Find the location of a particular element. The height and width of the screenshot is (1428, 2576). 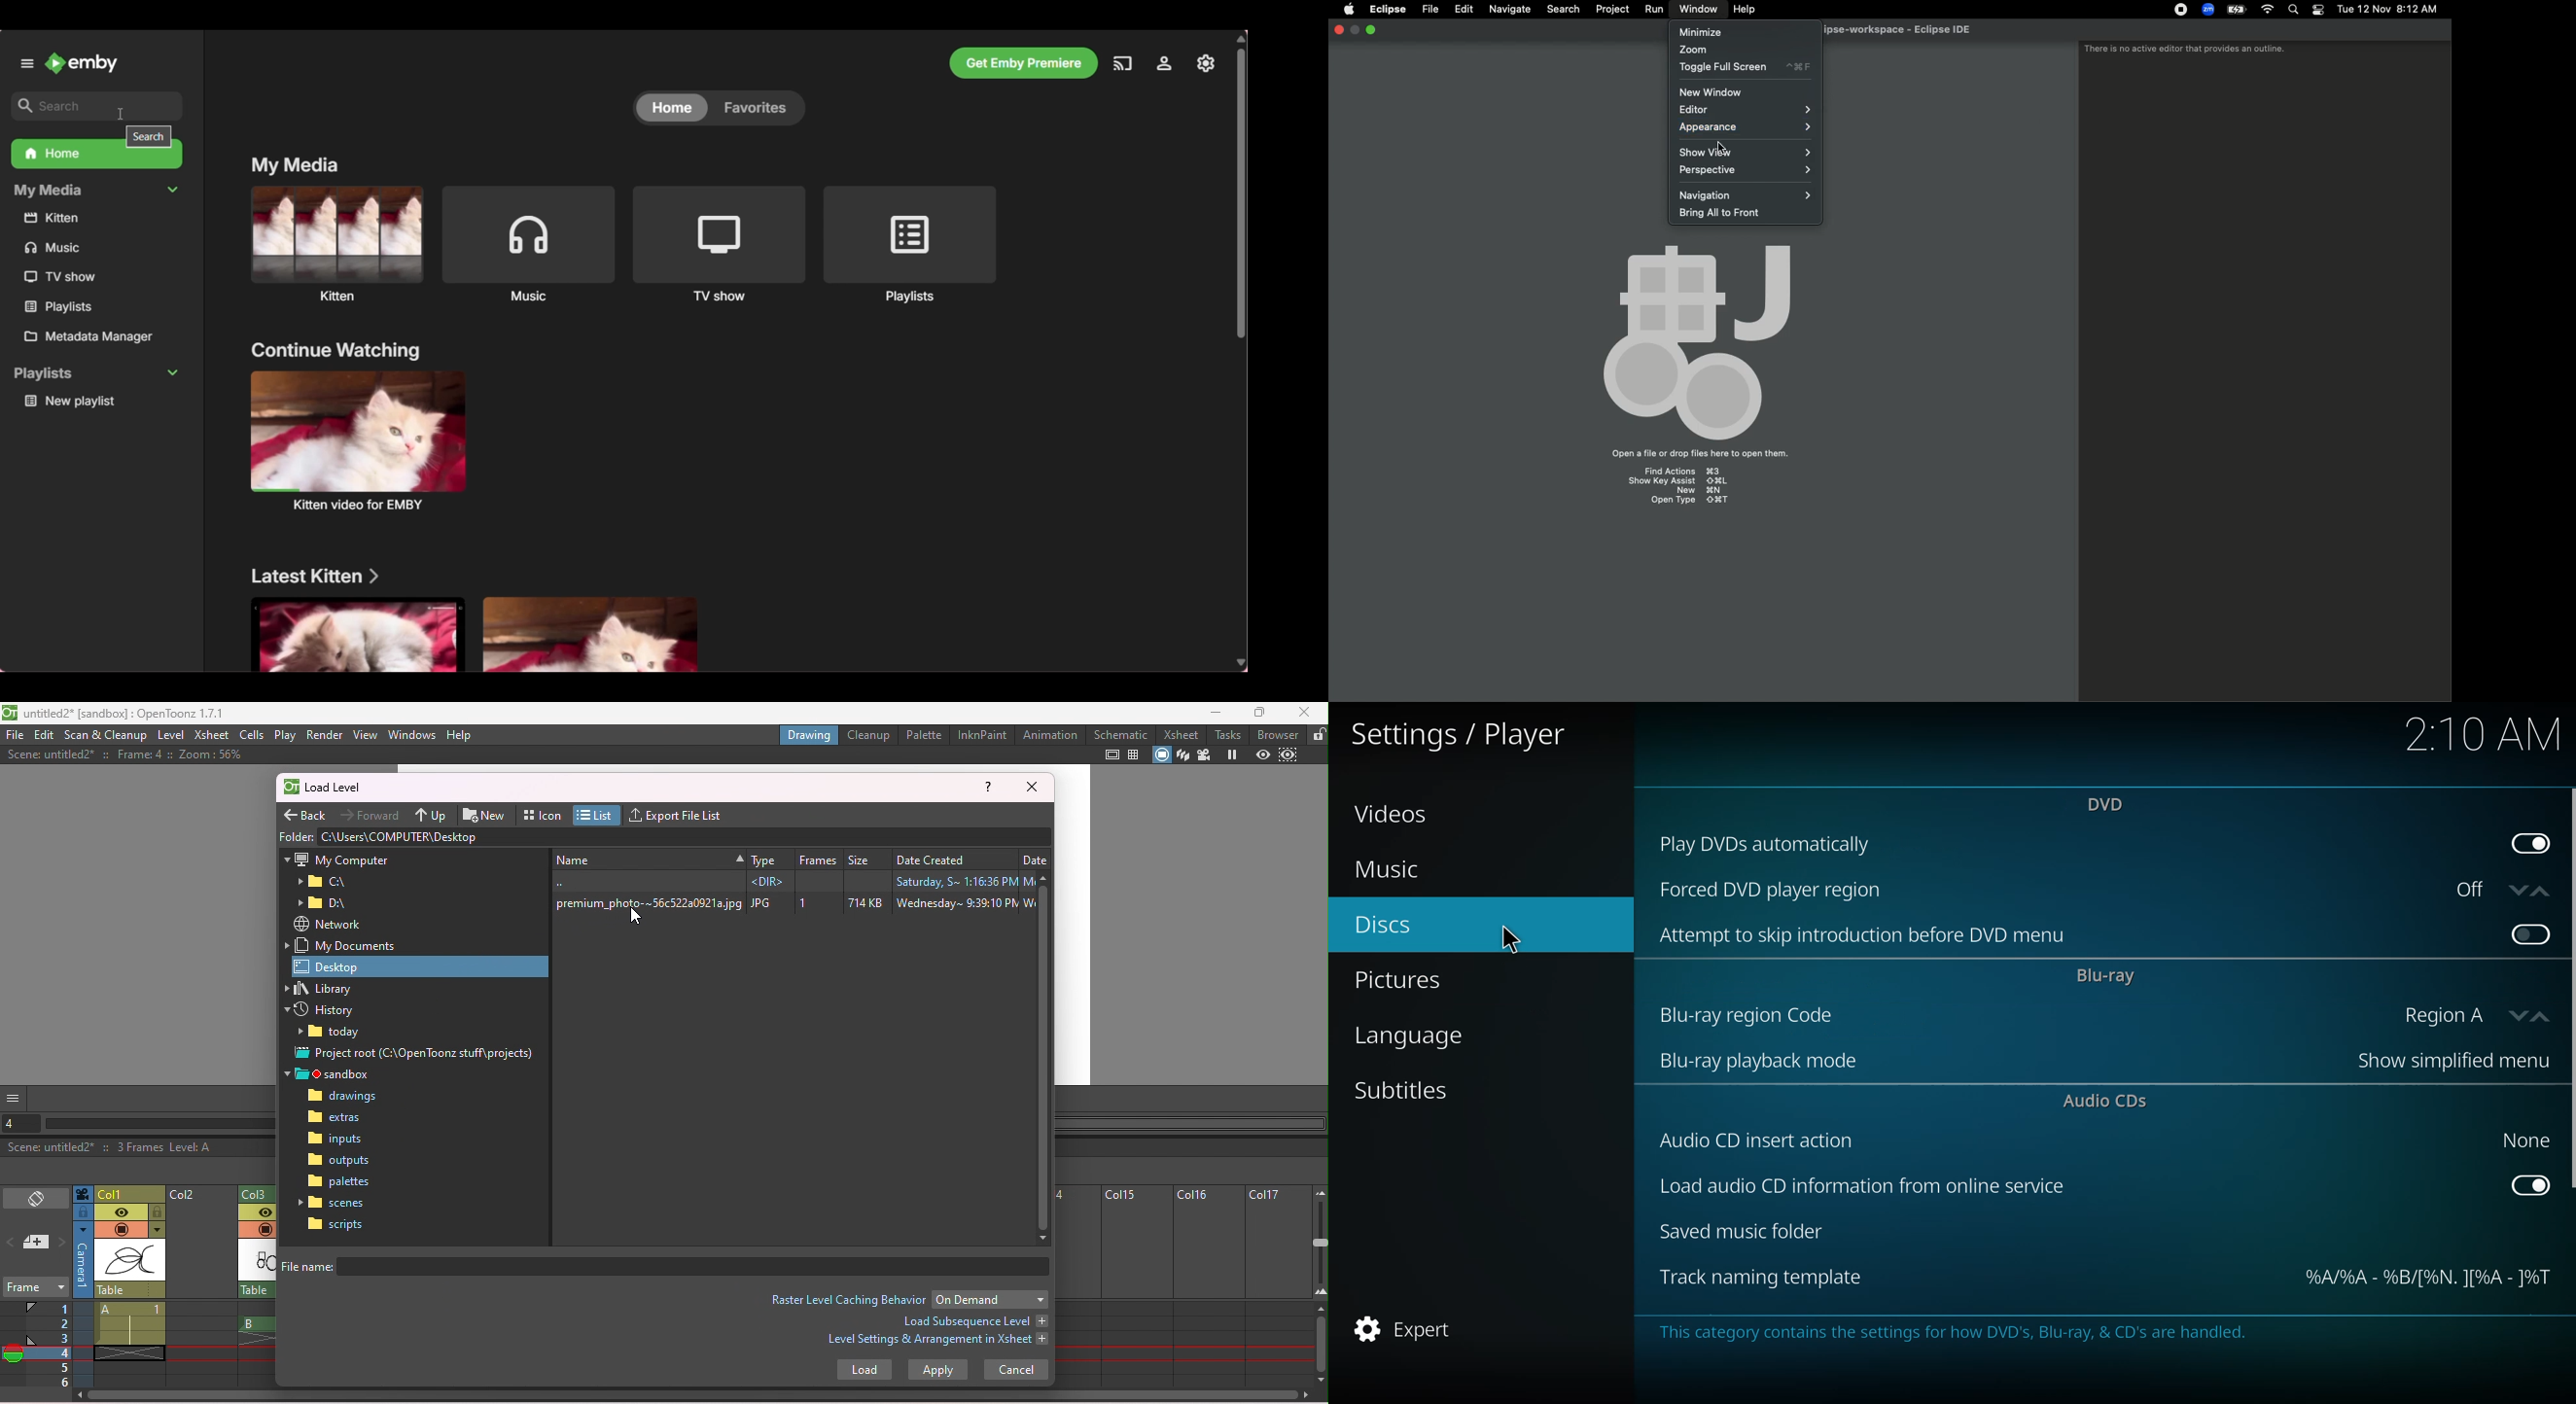

Edit is located at coordinates (46, 735).